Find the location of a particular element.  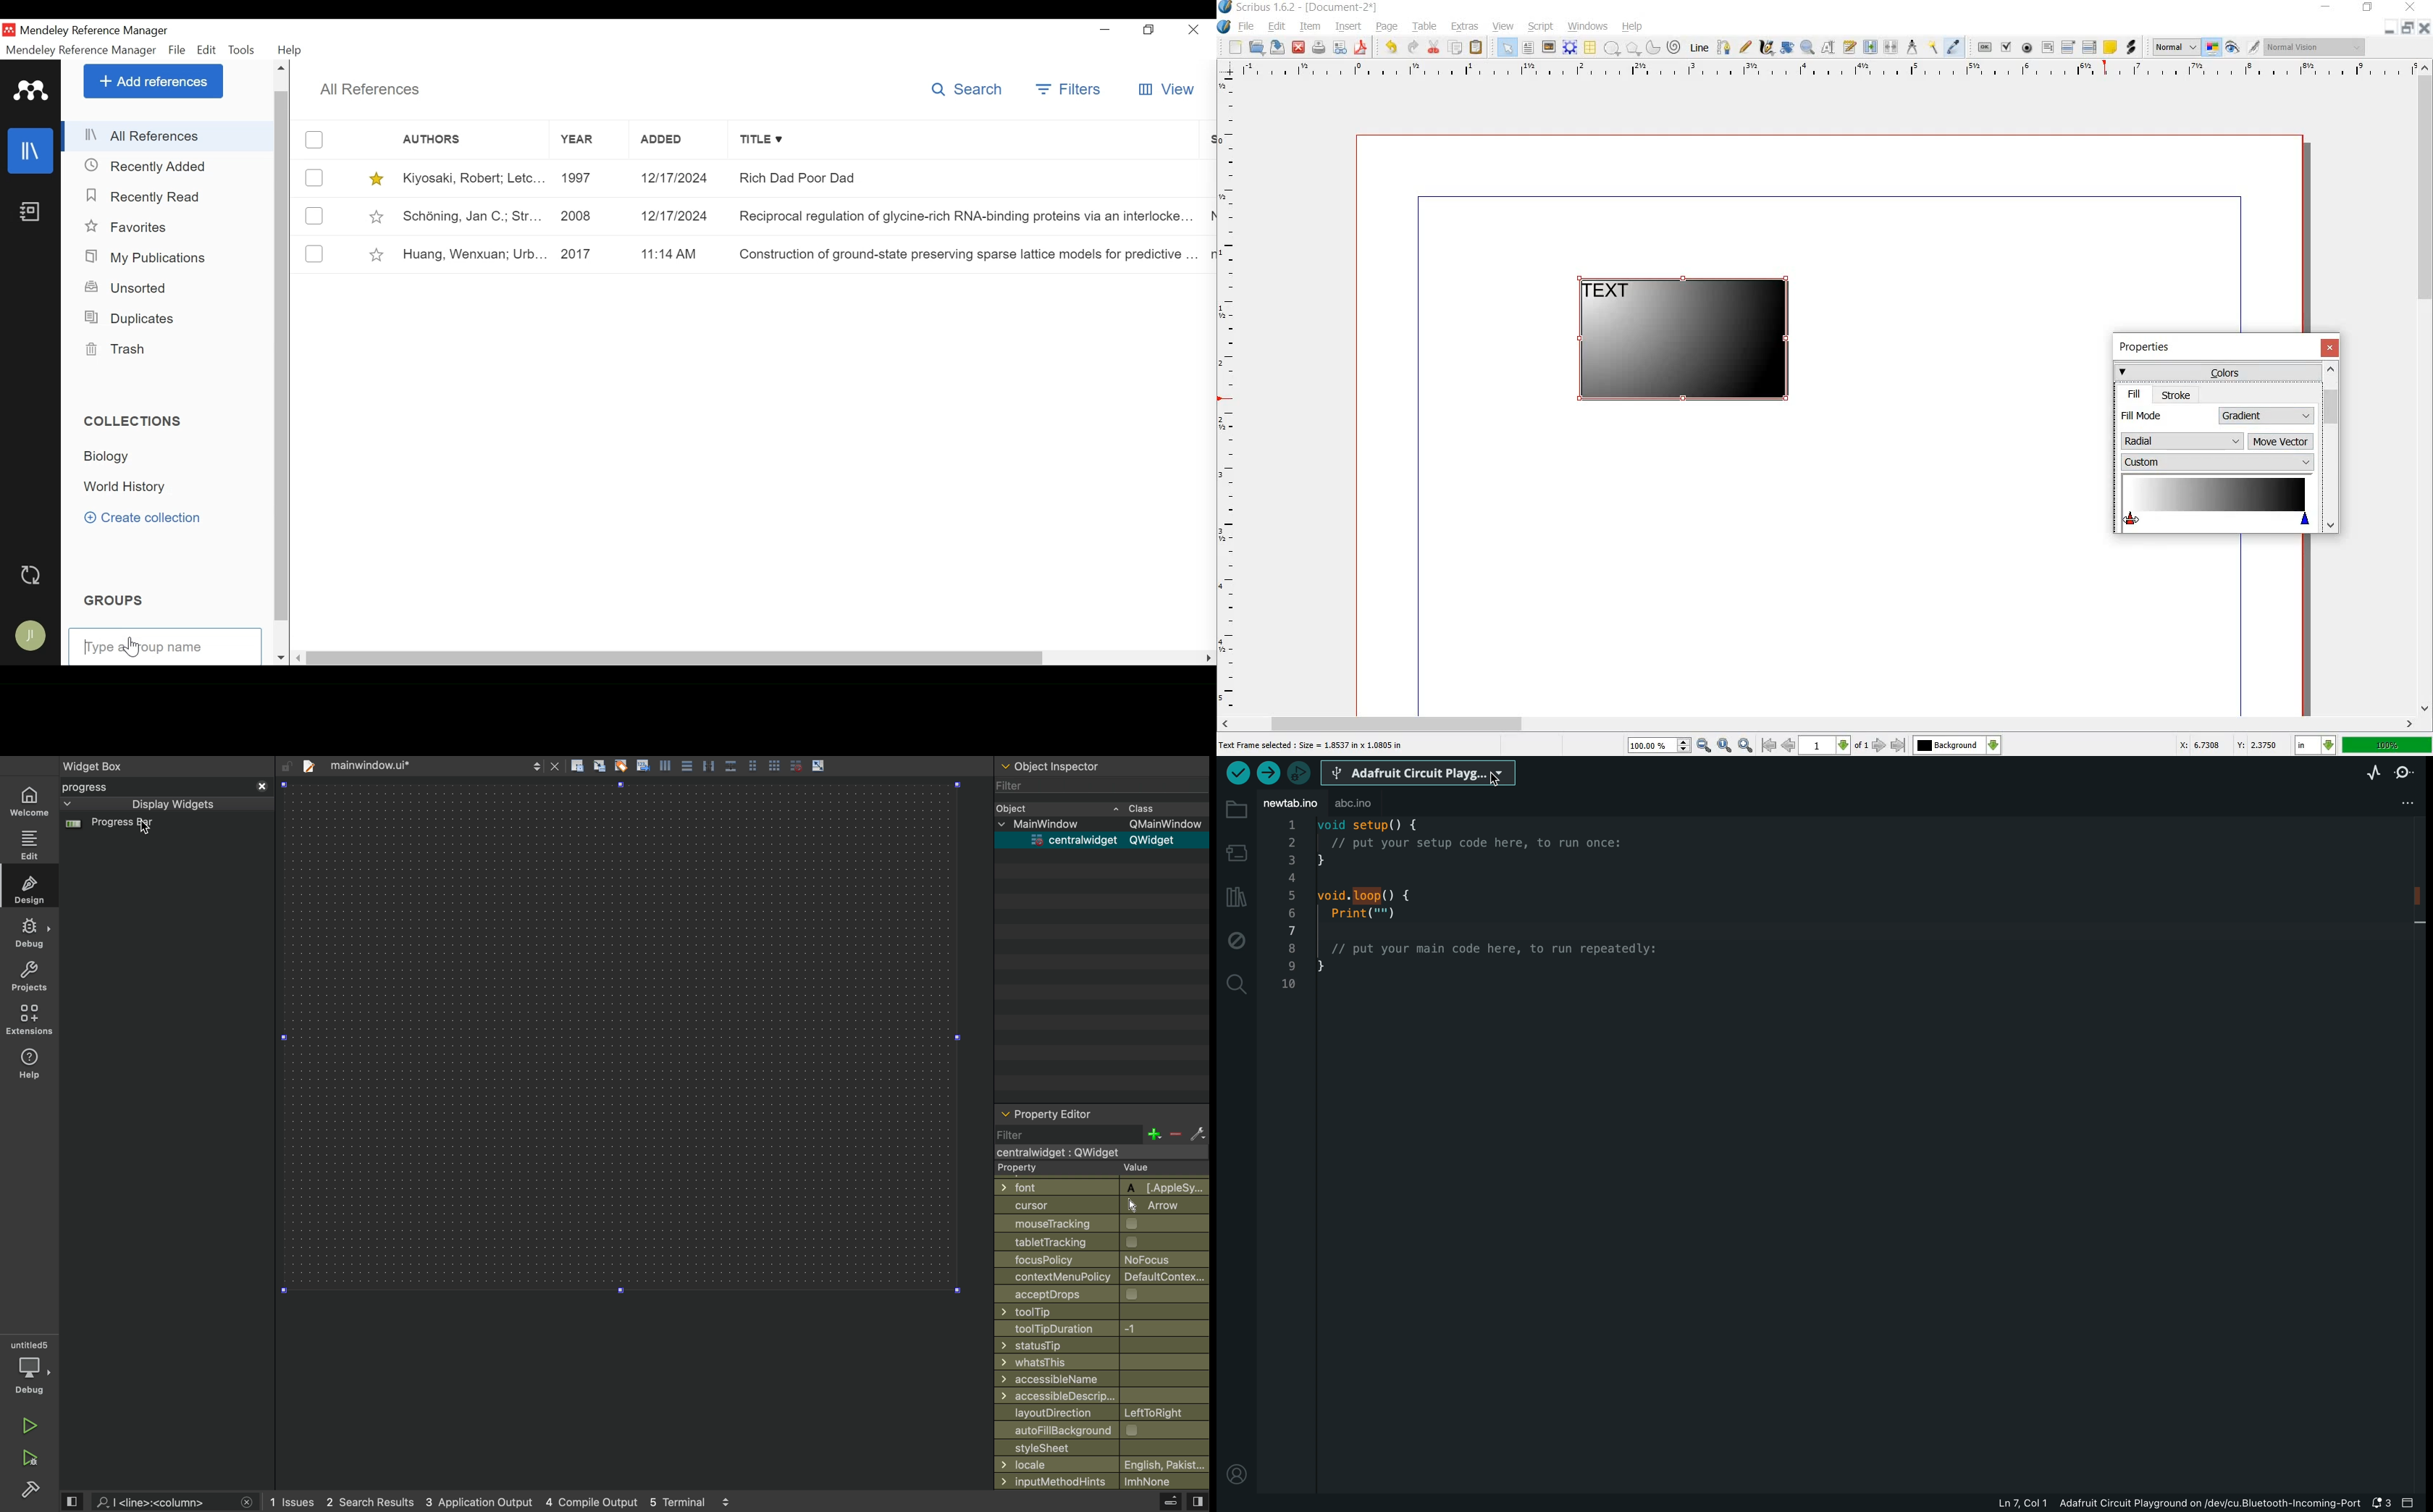

Trash is located at coordinates (120, 350).